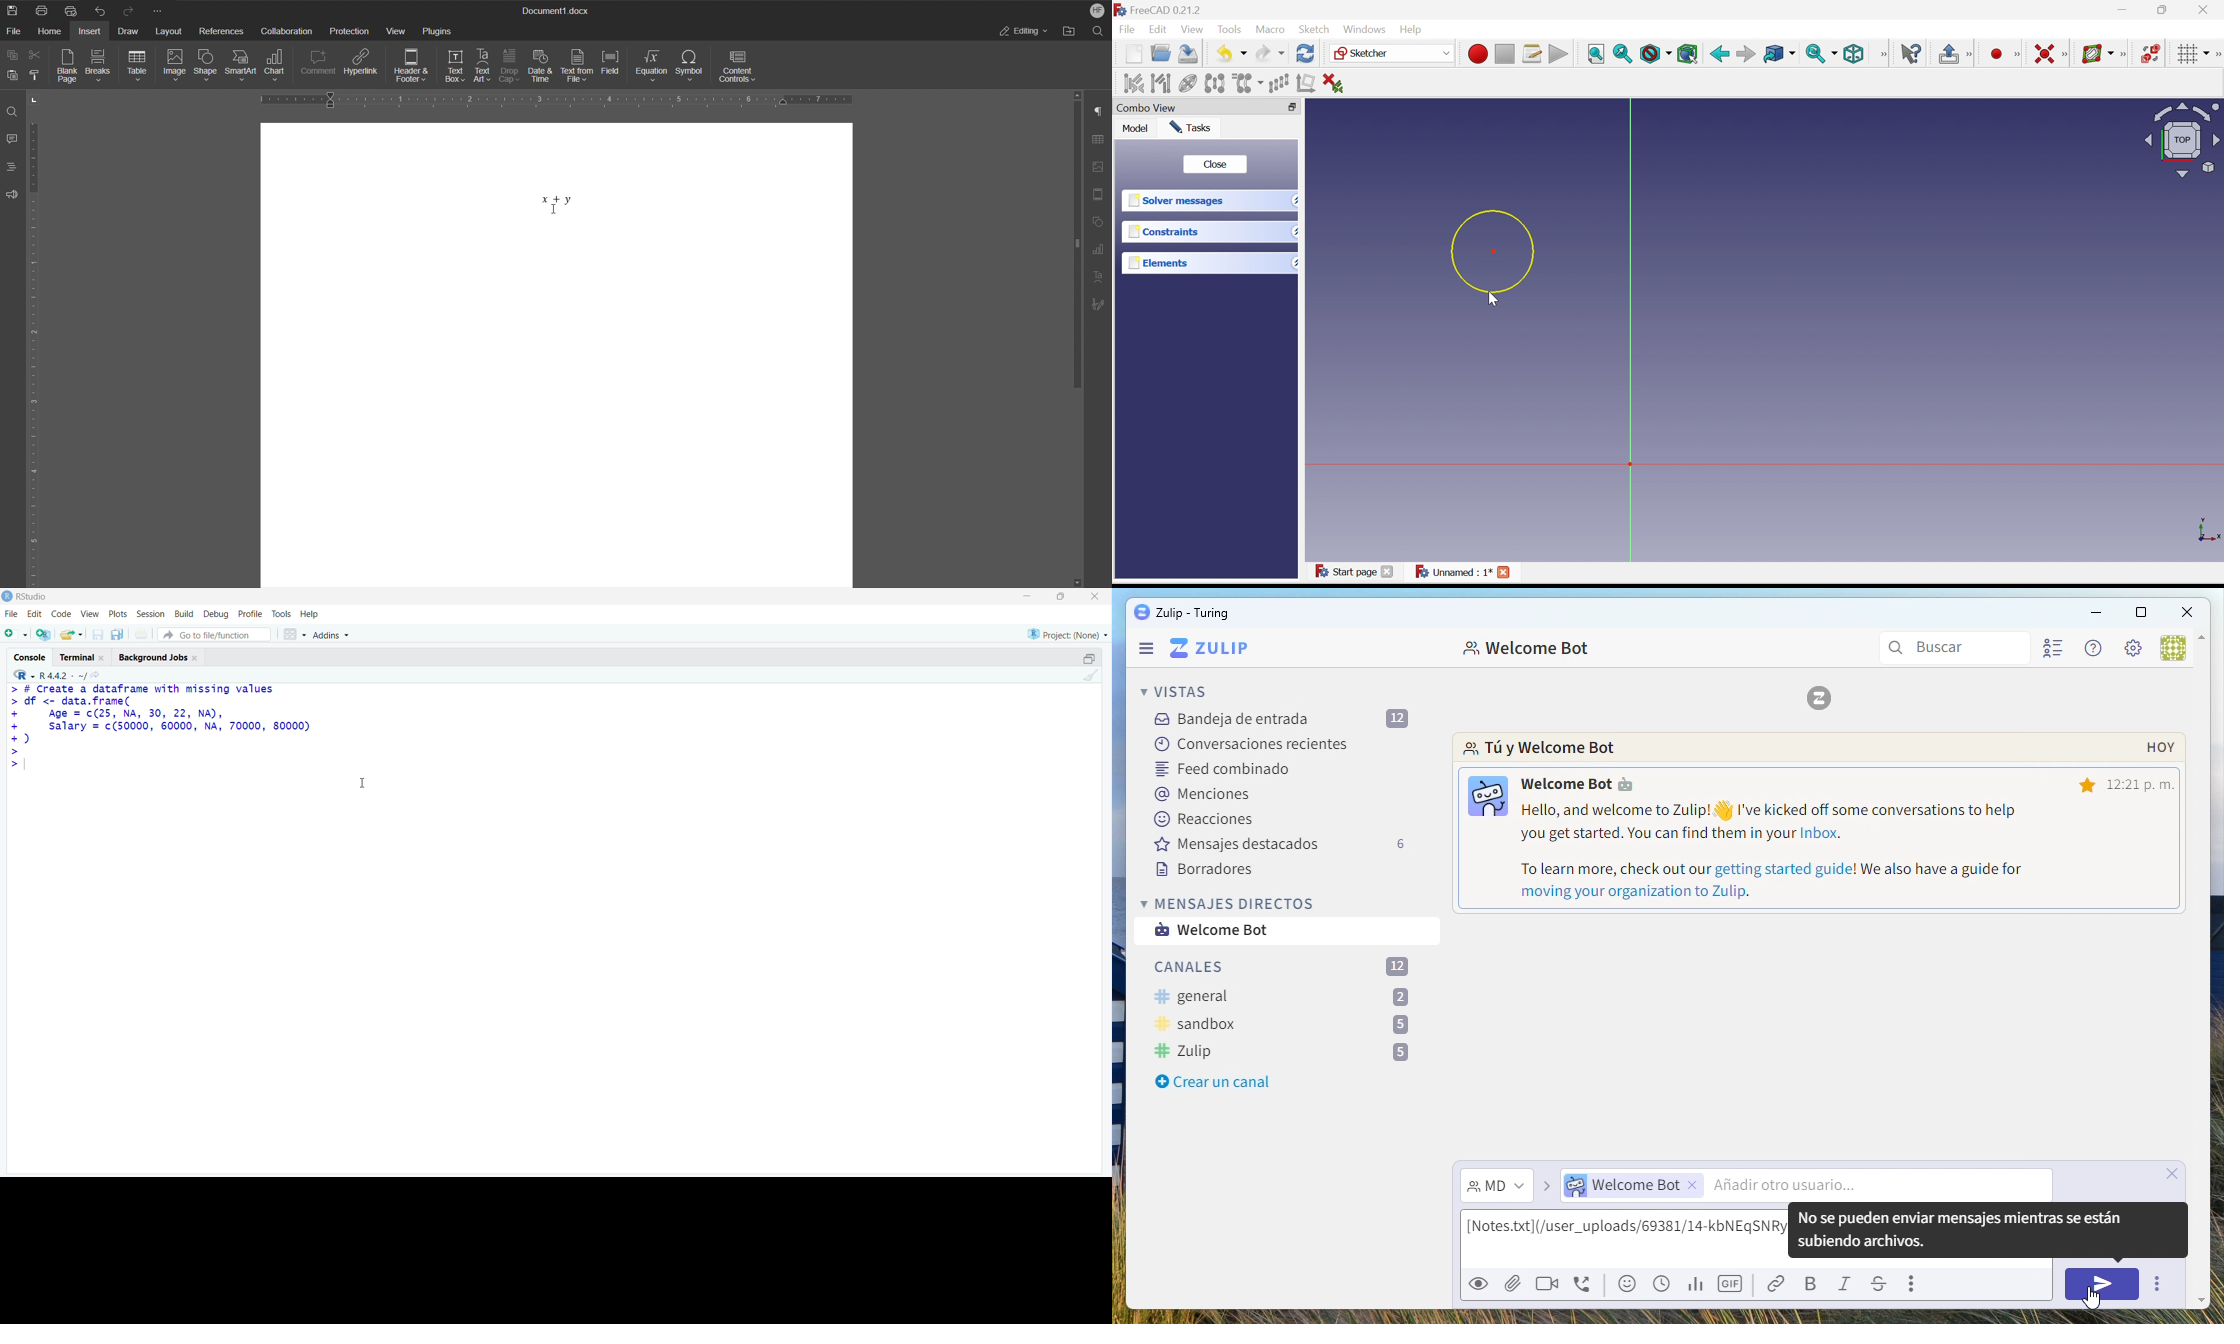  I want to click on Zulip logo, so click(1209, 649).